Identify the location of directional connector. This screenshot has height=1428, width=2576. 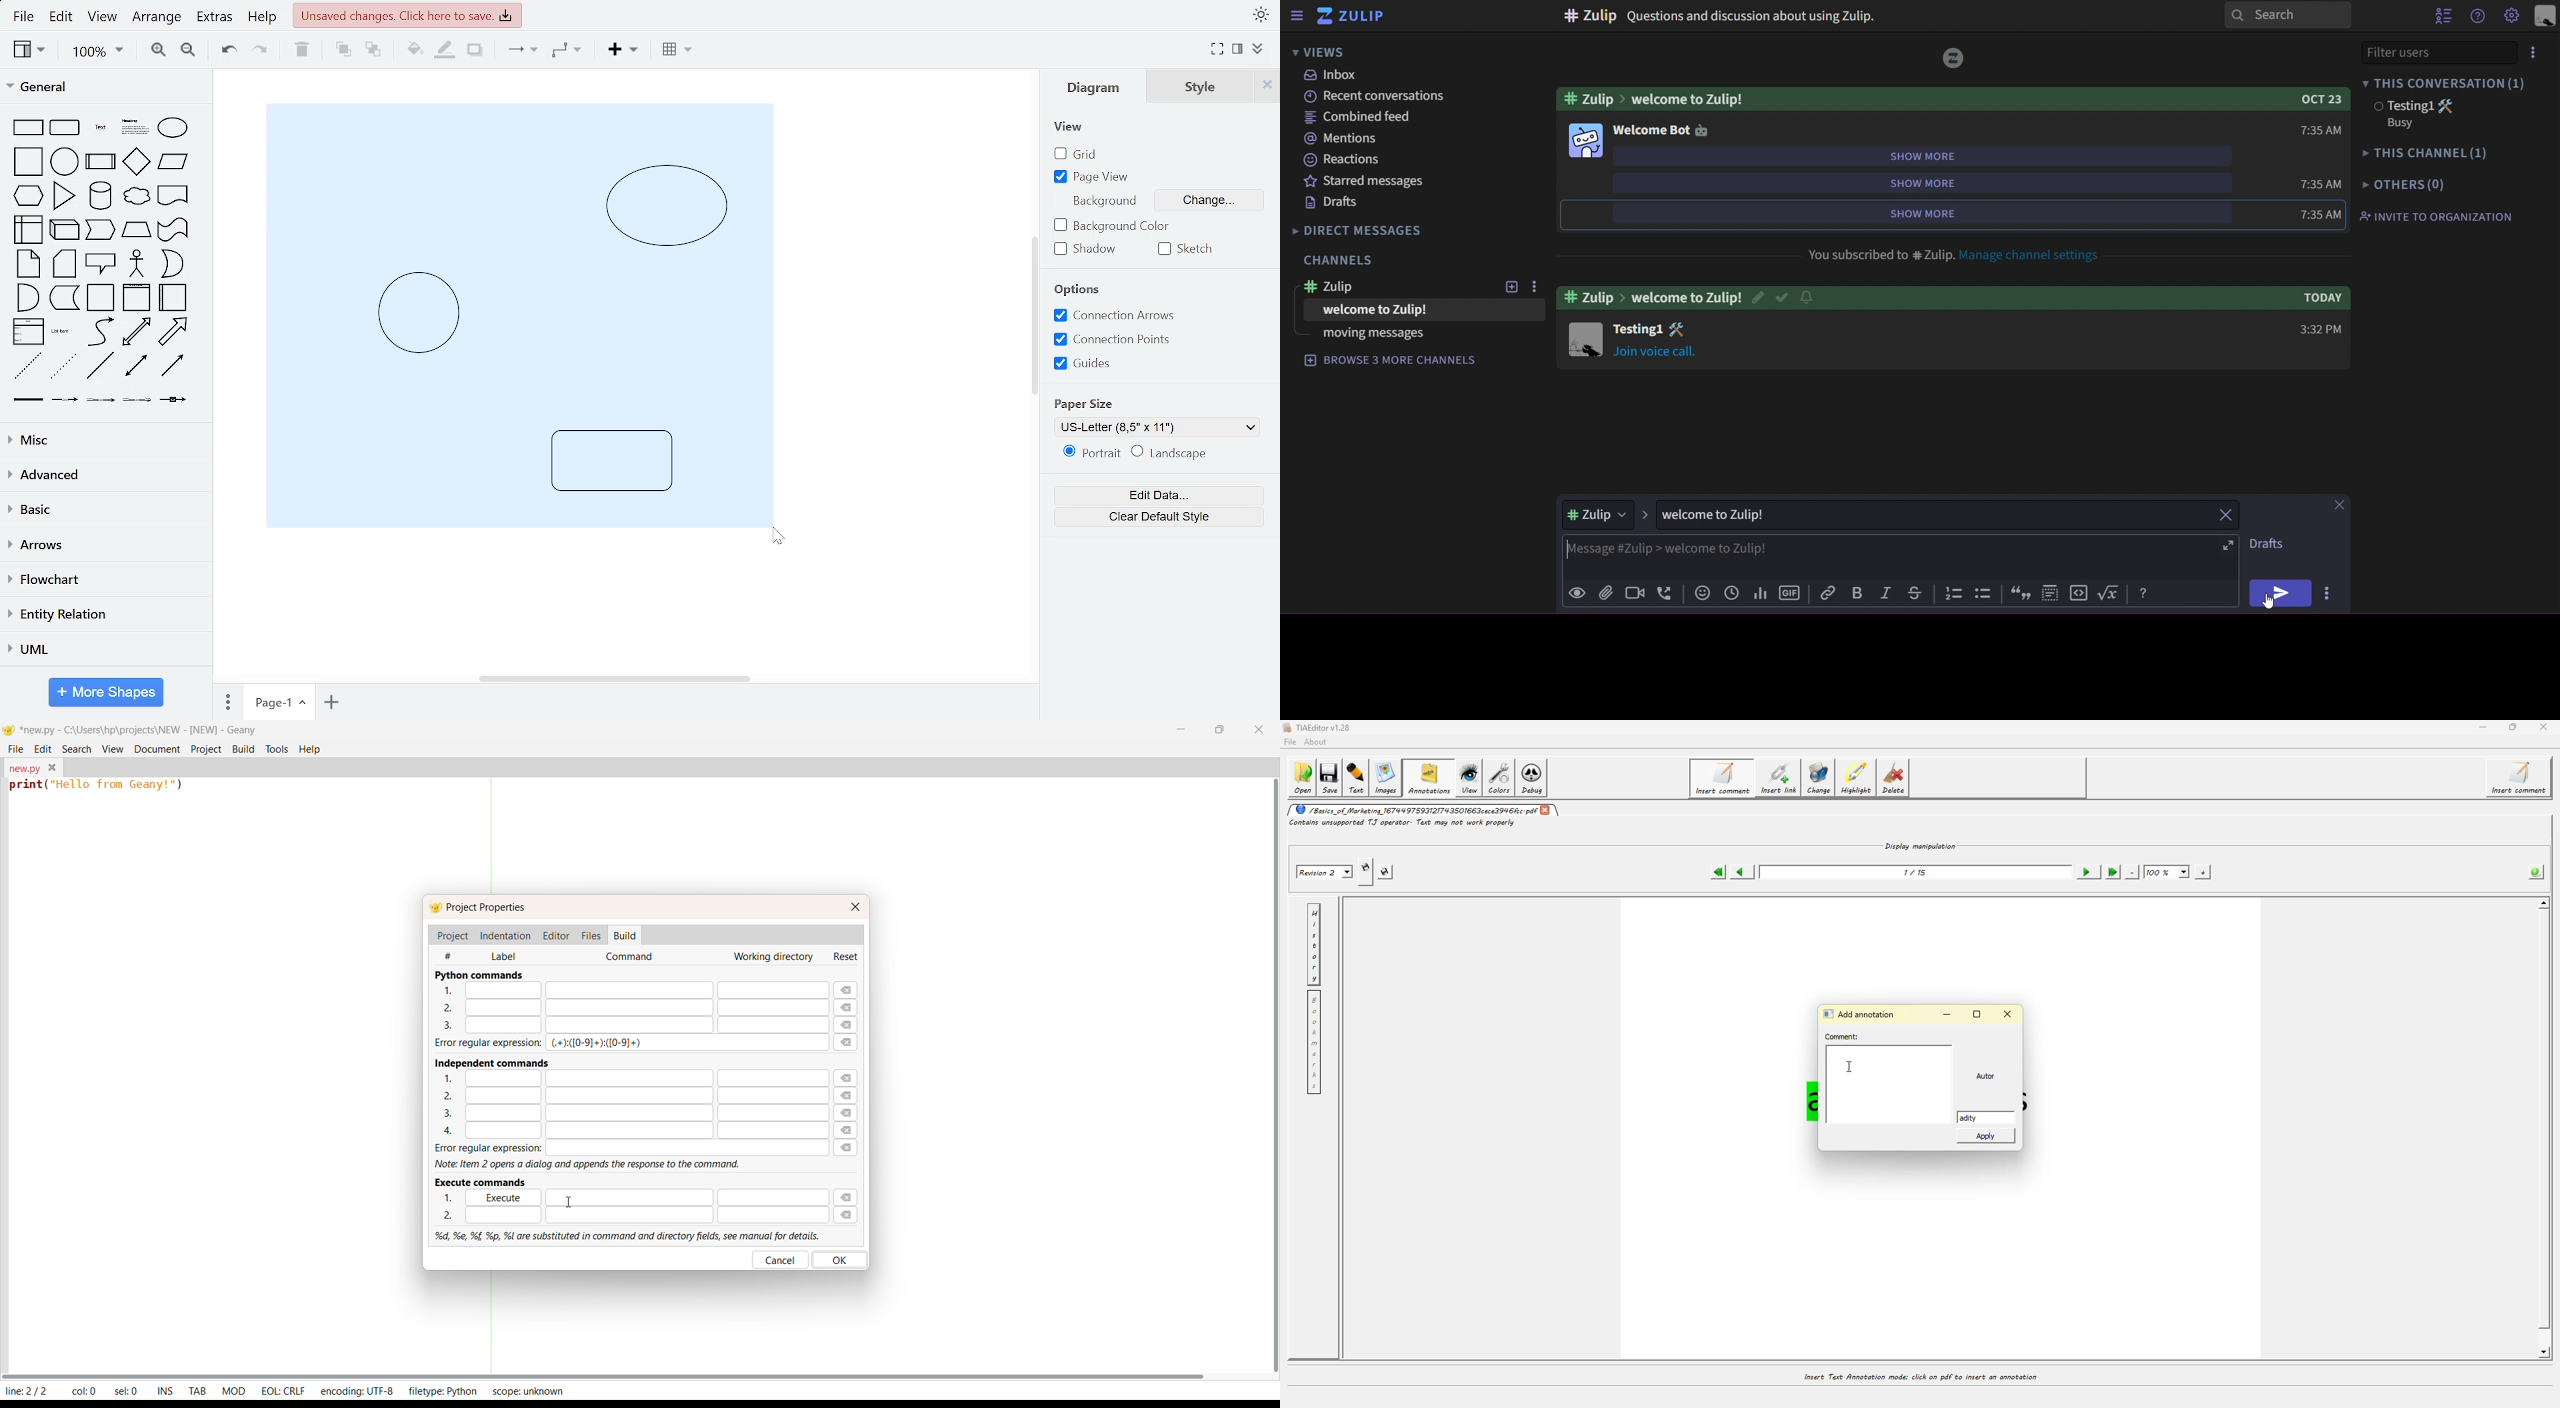
(174, 367).